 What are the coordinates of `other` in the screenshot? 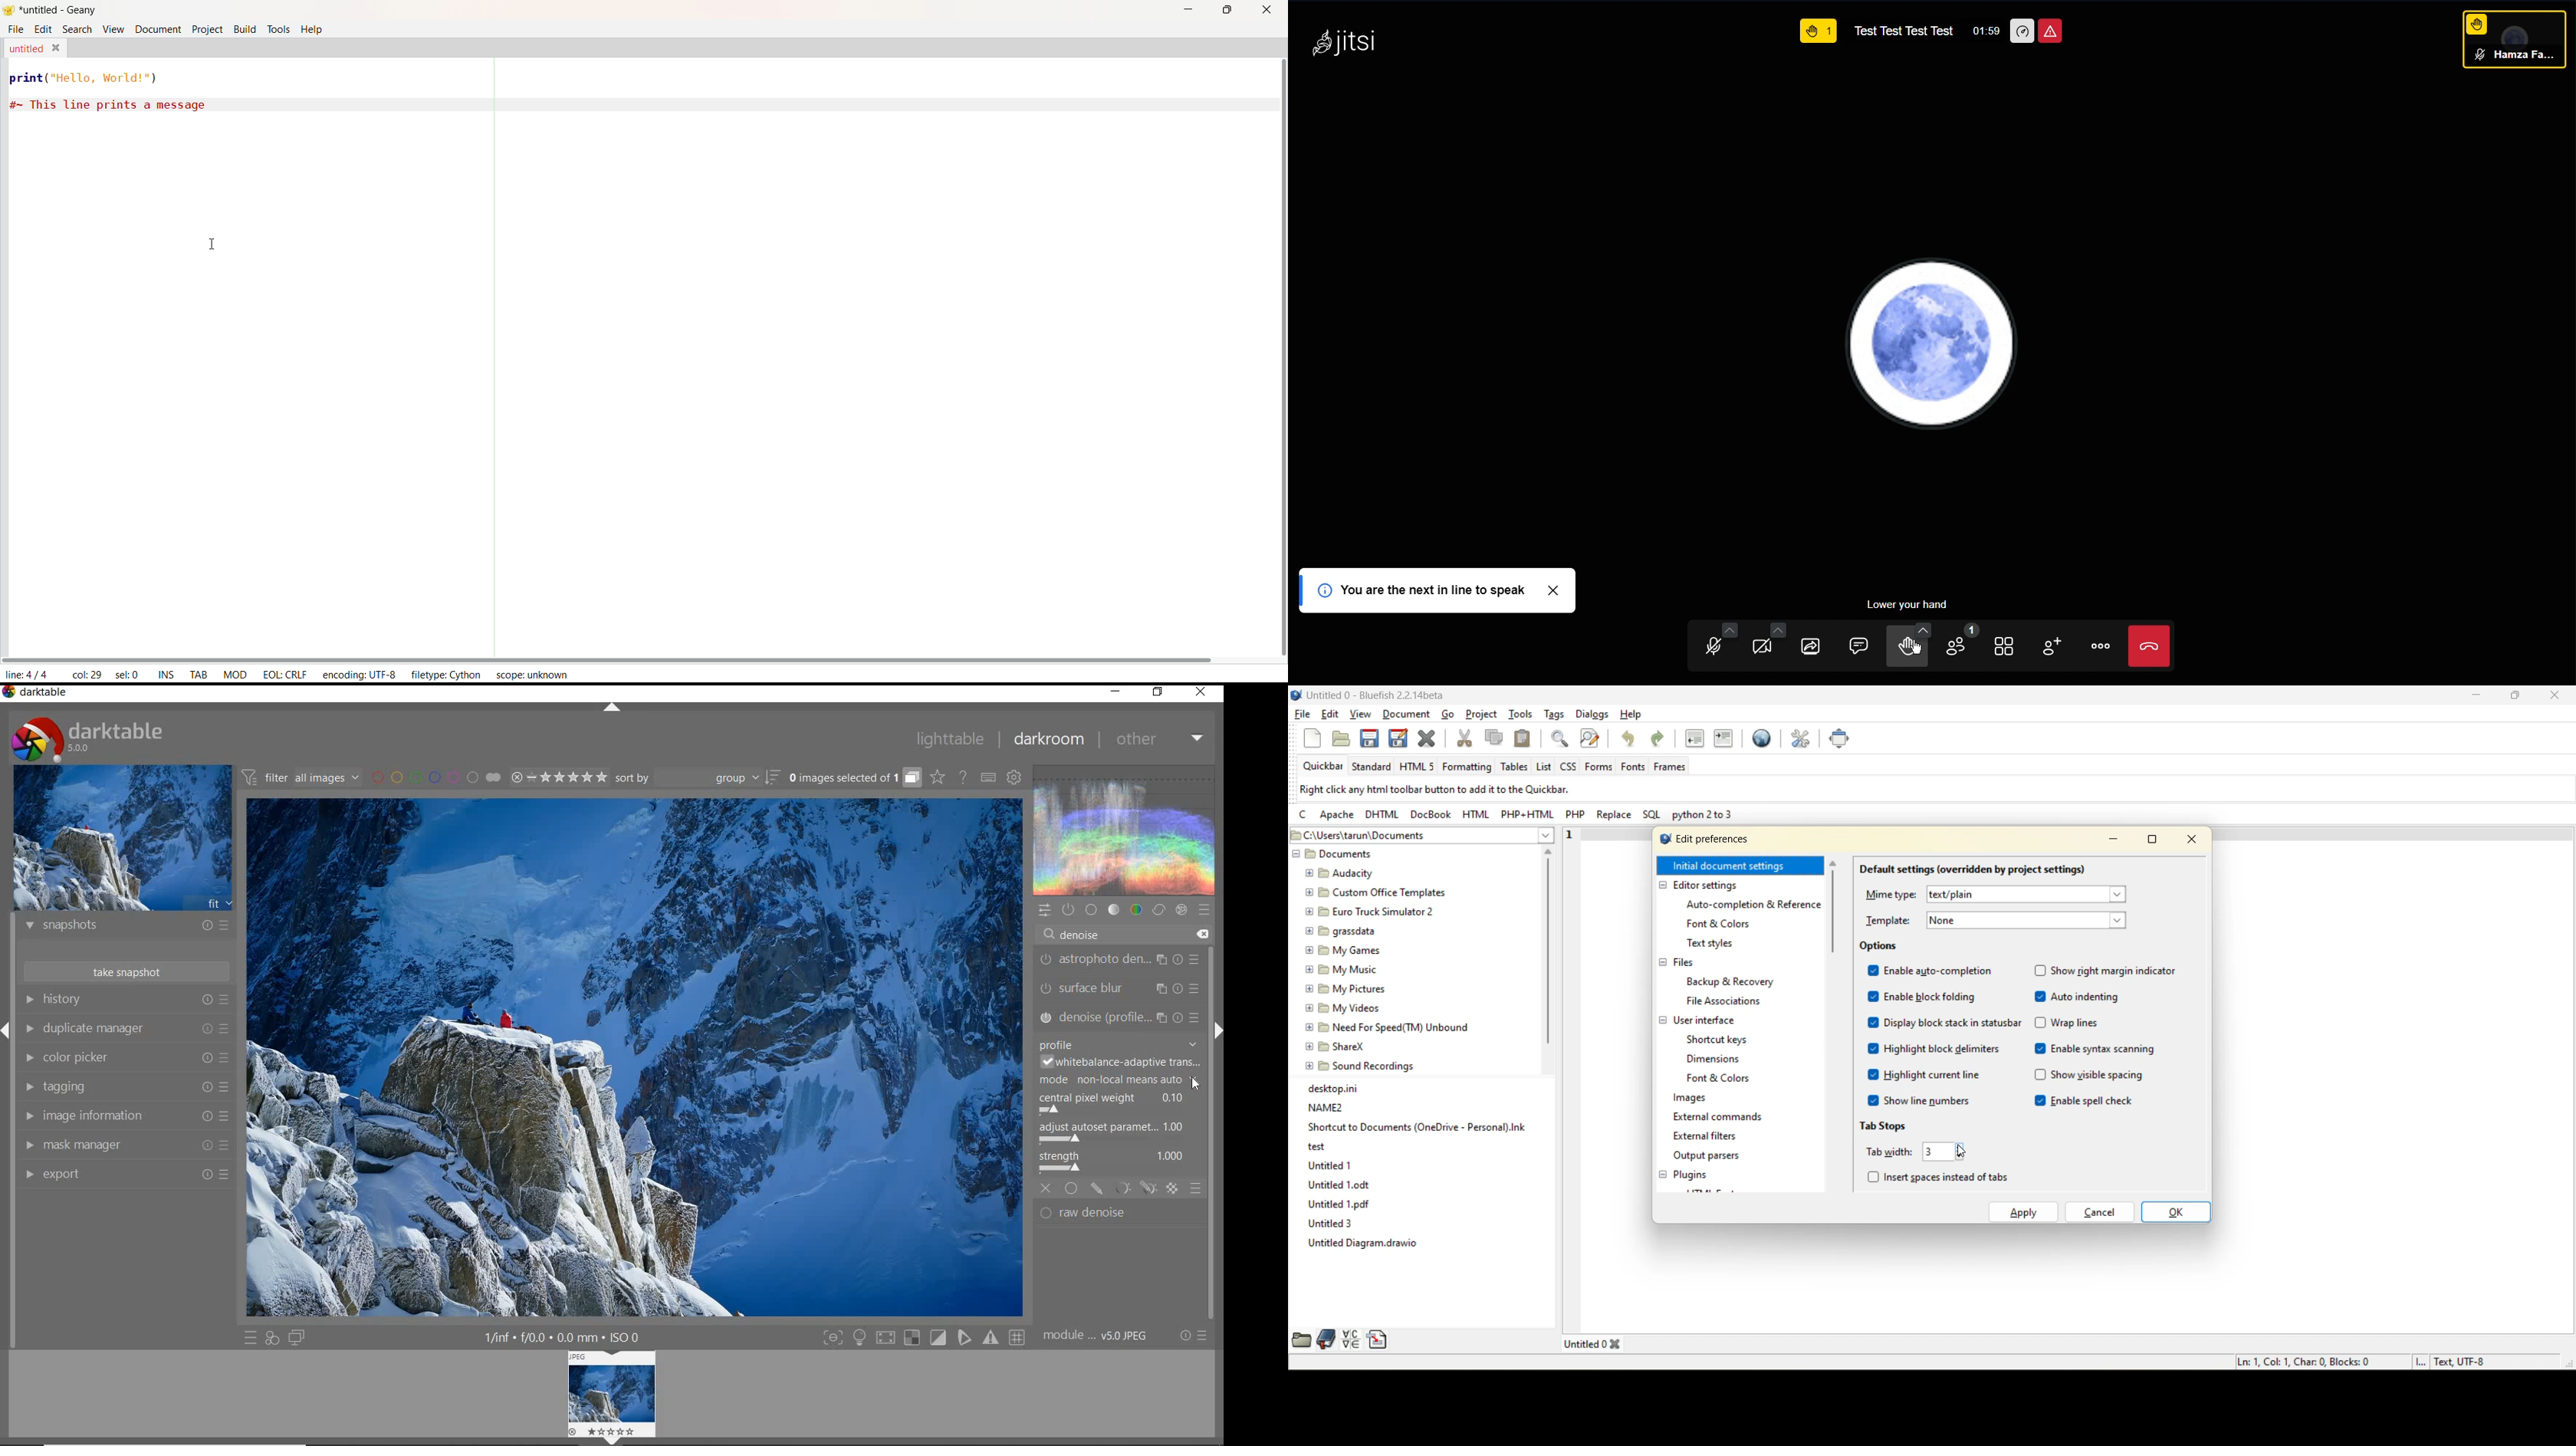 It's located at (1158, 739).